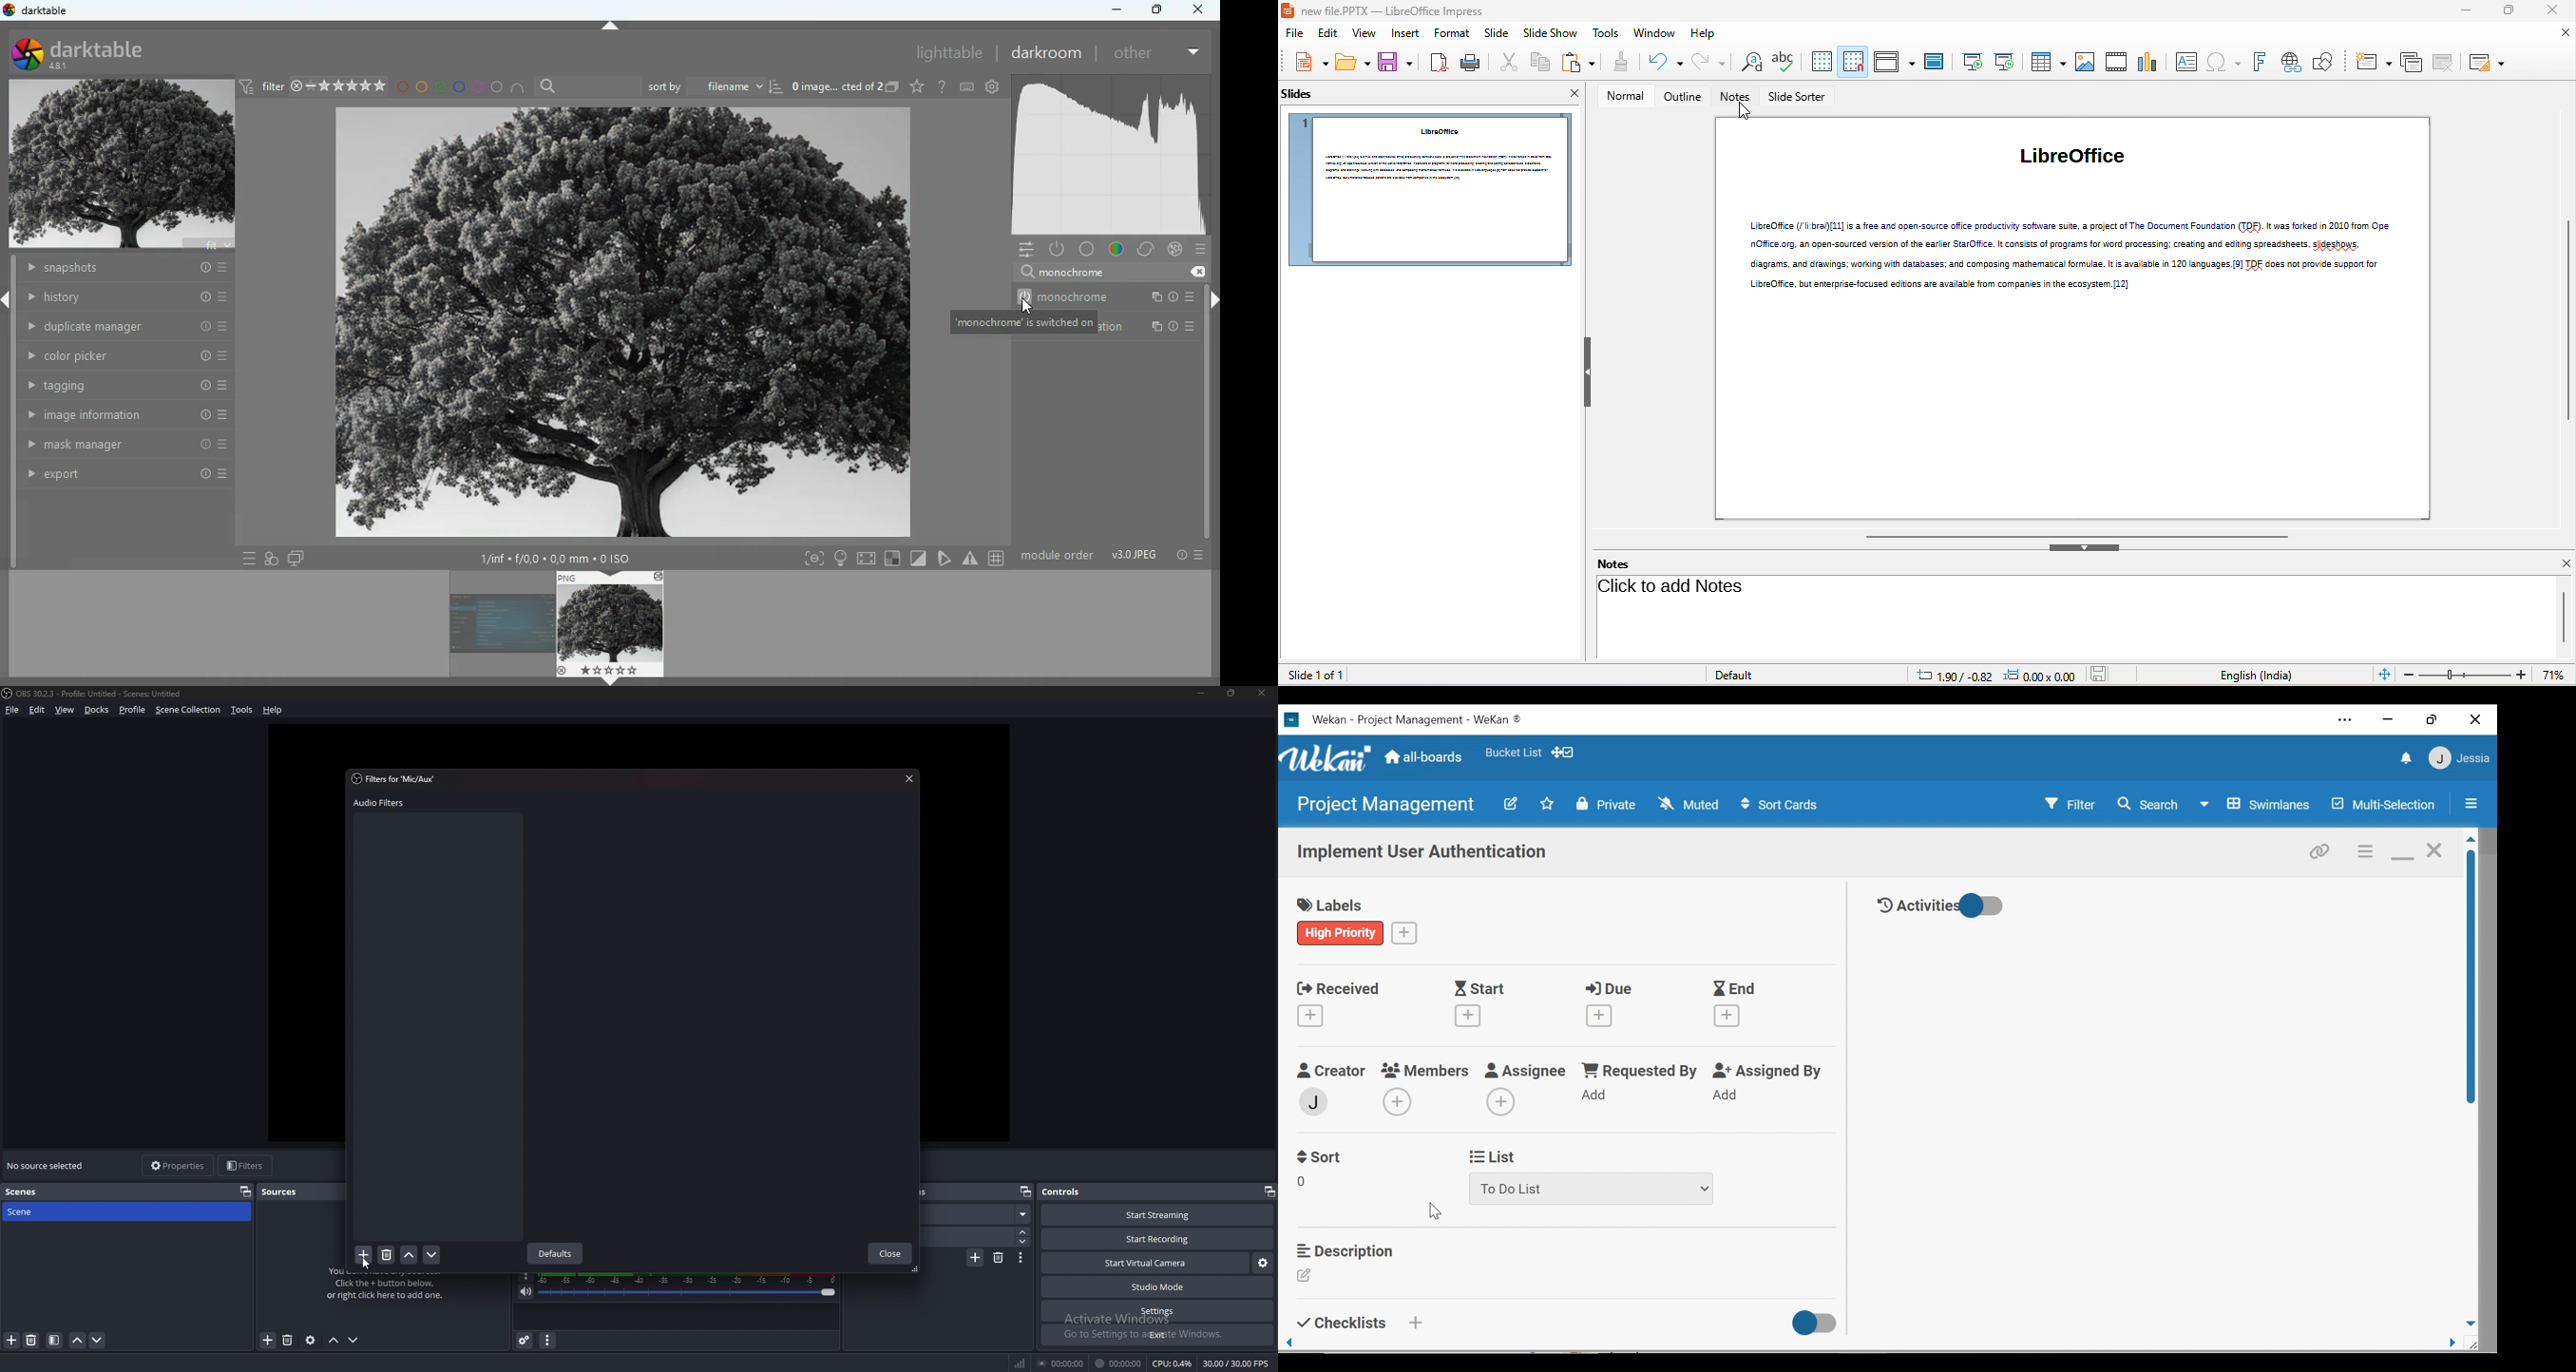  I want to click on other, so click(1135, 54).